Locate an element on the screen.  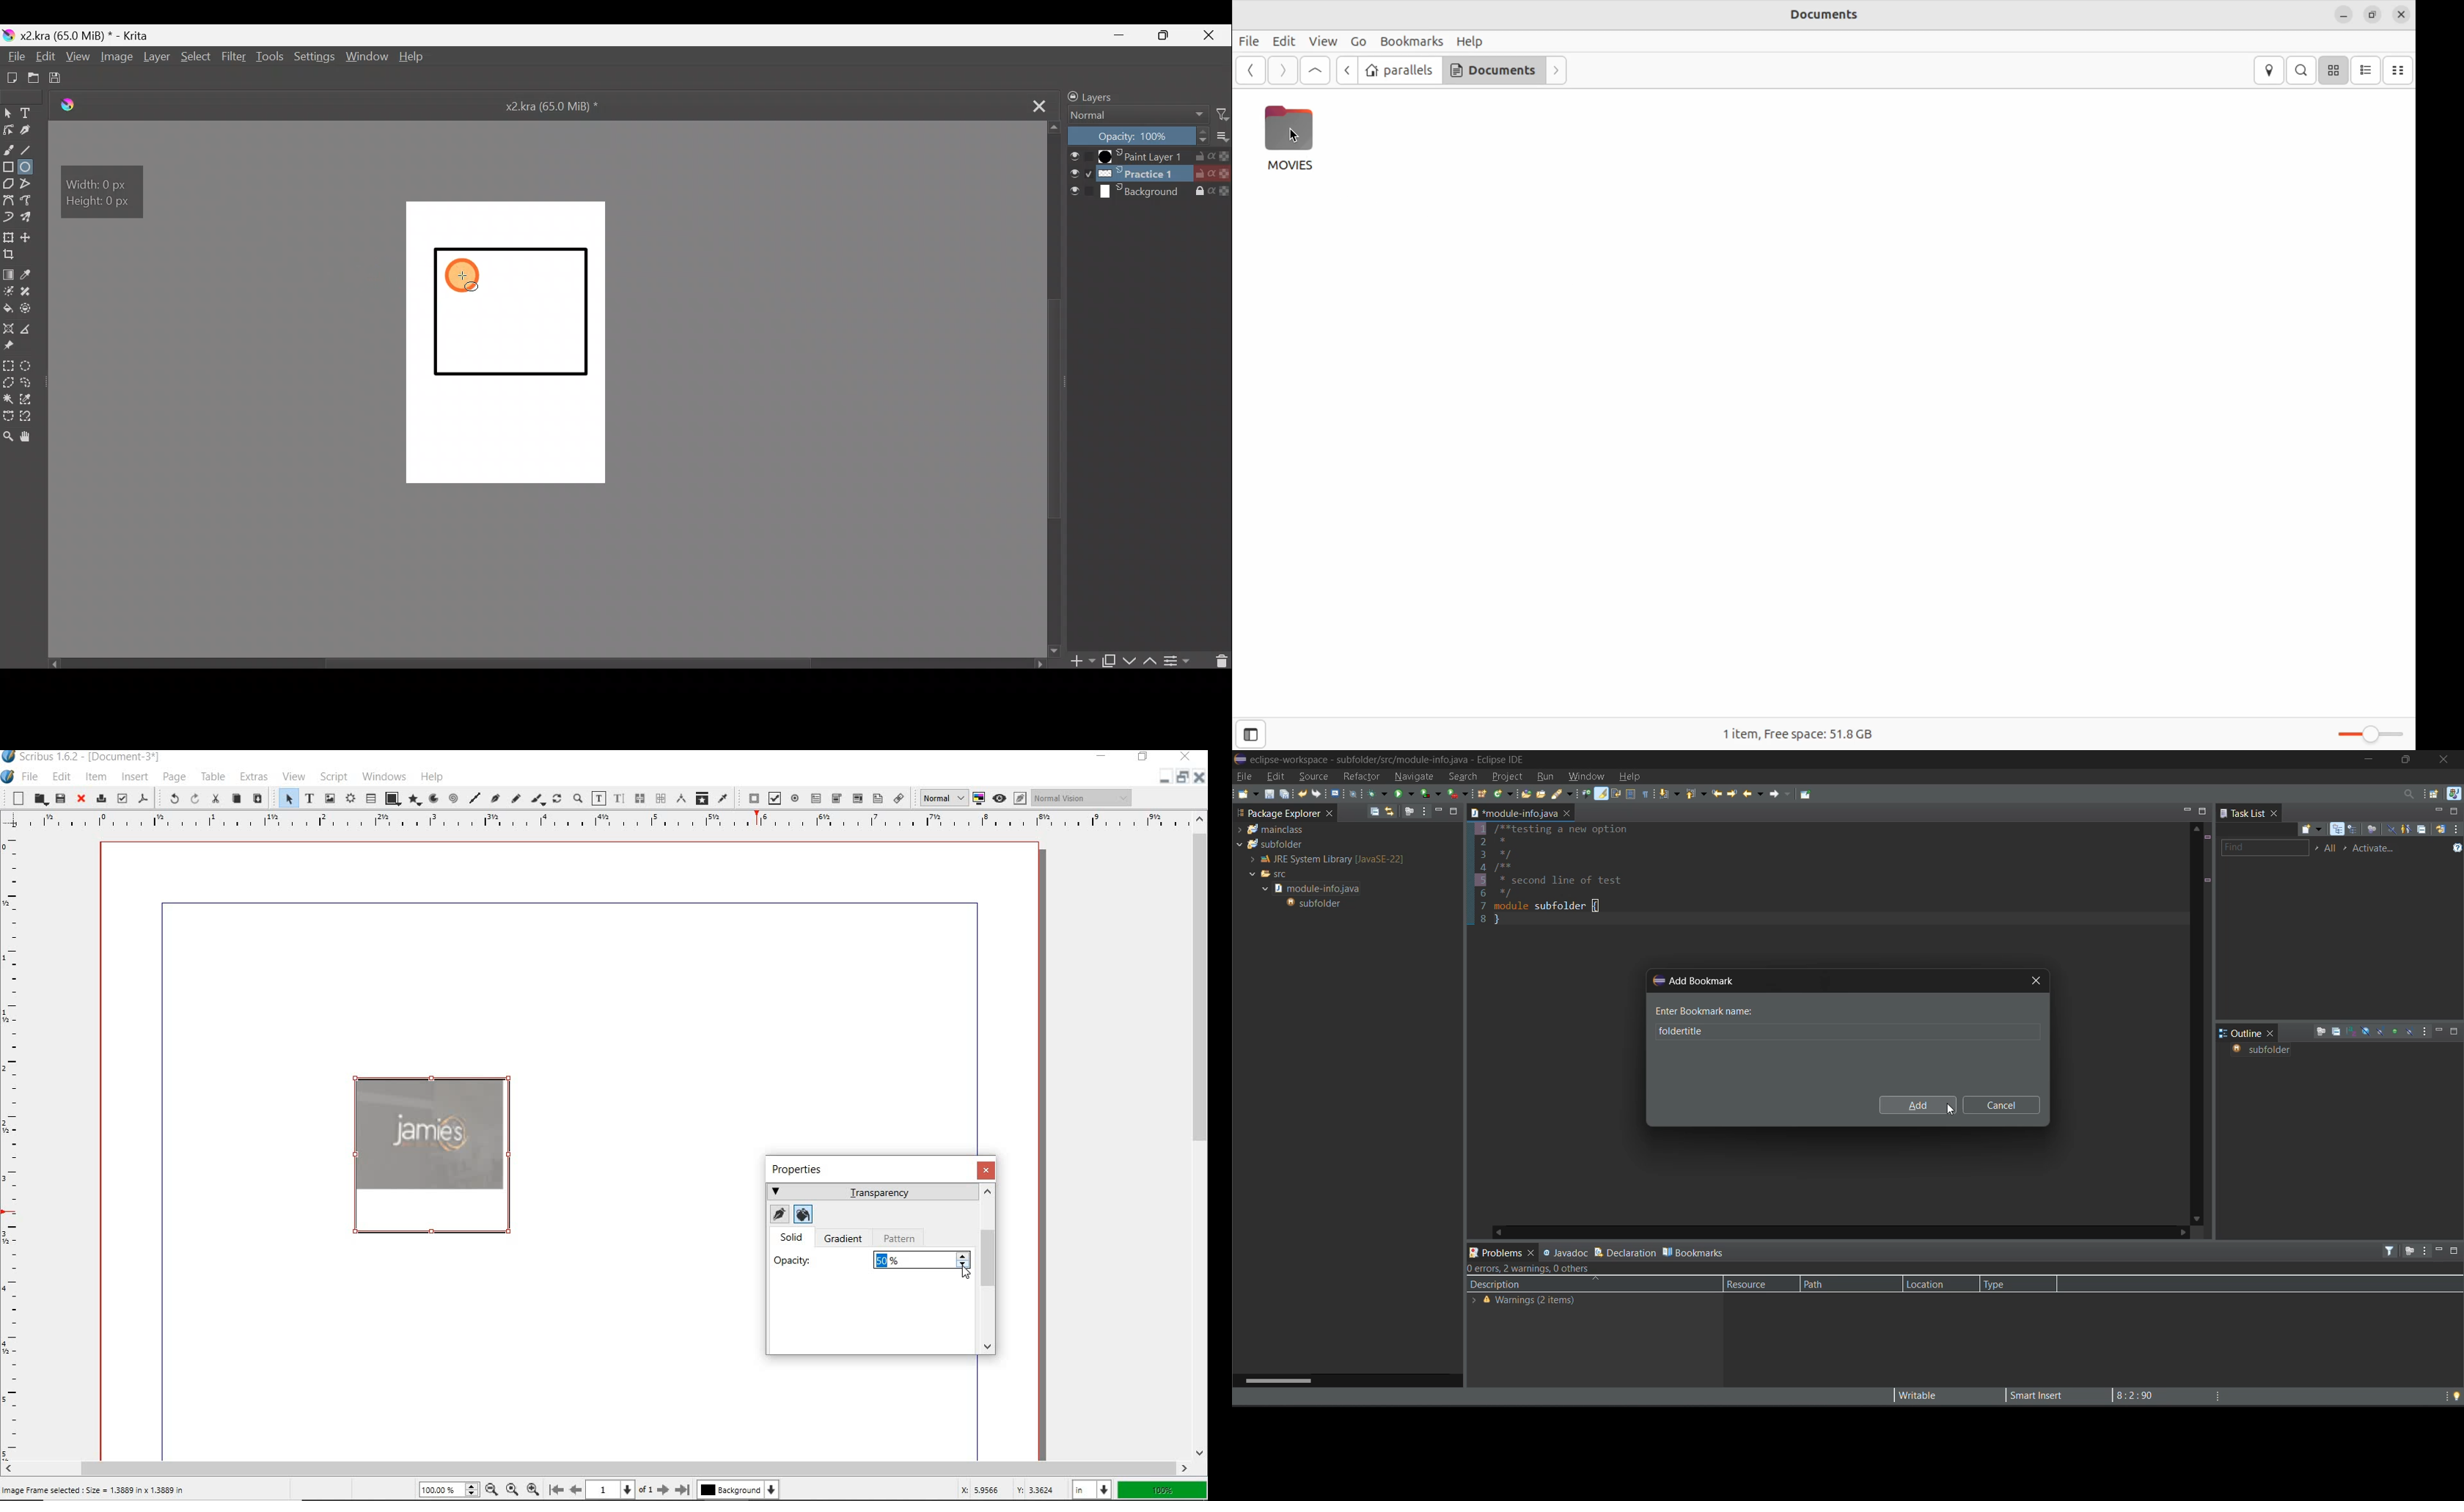
smart insert is located at coordinates (2033, 1395).